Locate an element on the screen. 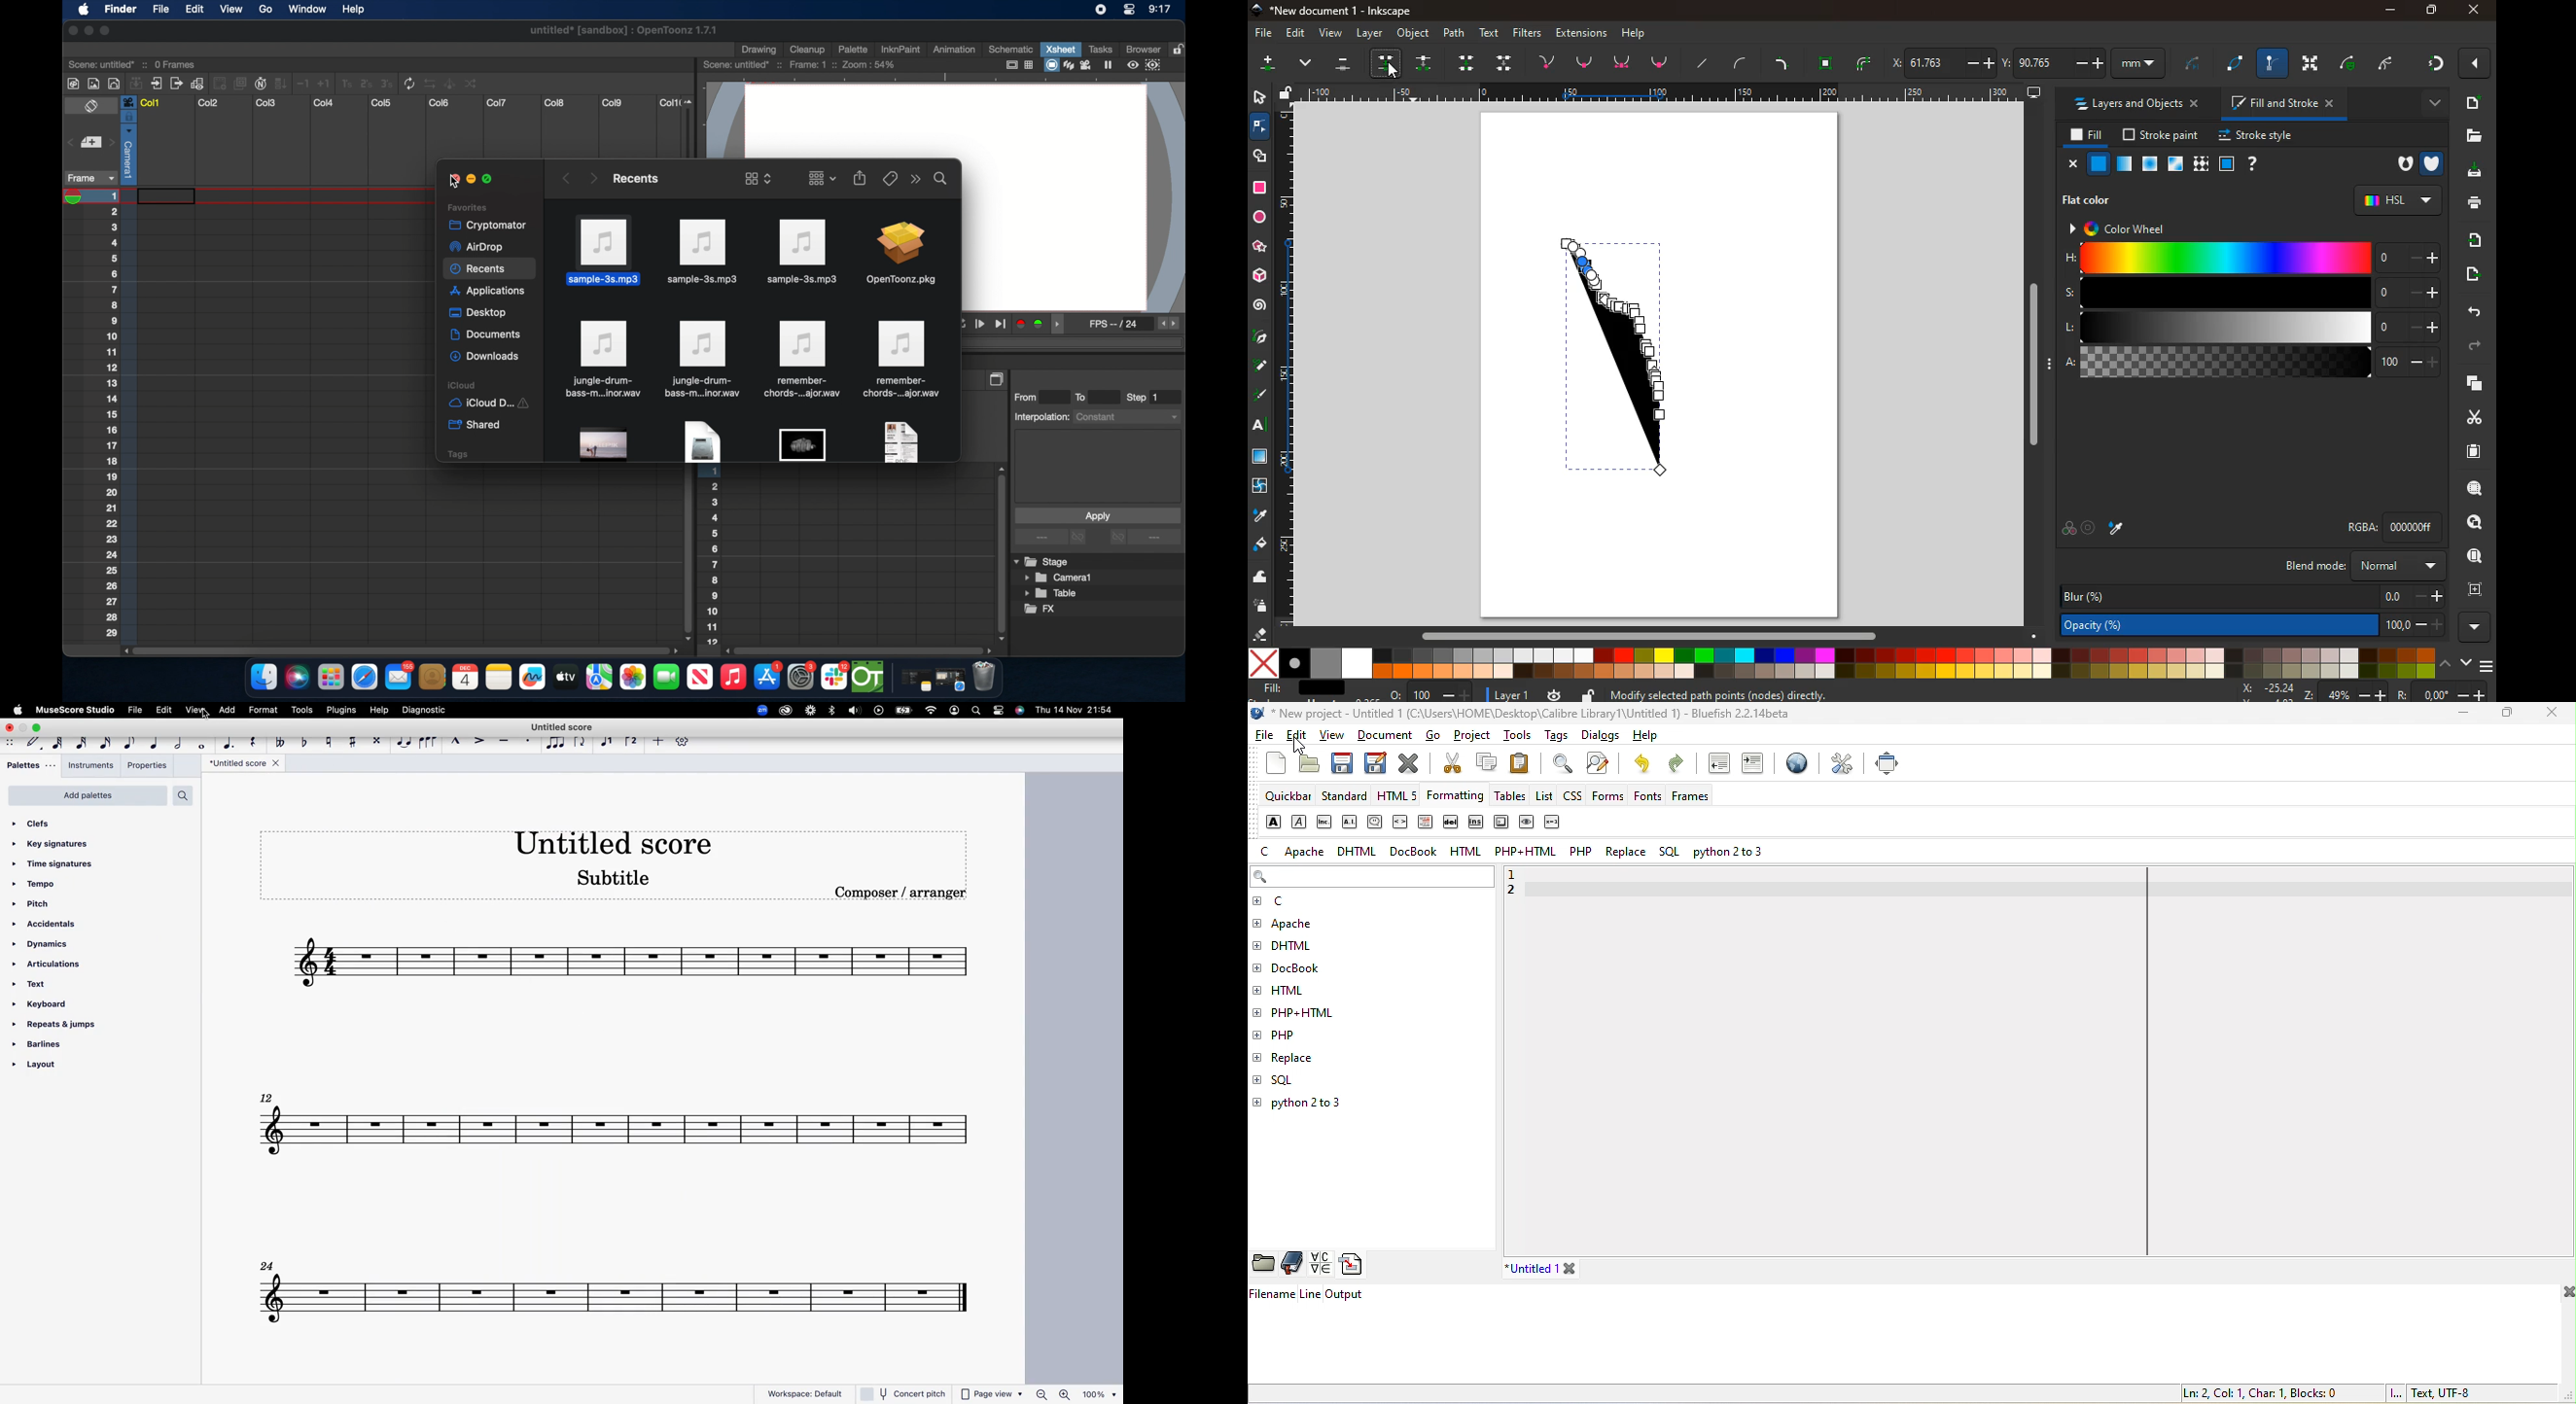 The height and width of the screenshot is (1428, 2576). staccato is located at coordinates (525, 744).